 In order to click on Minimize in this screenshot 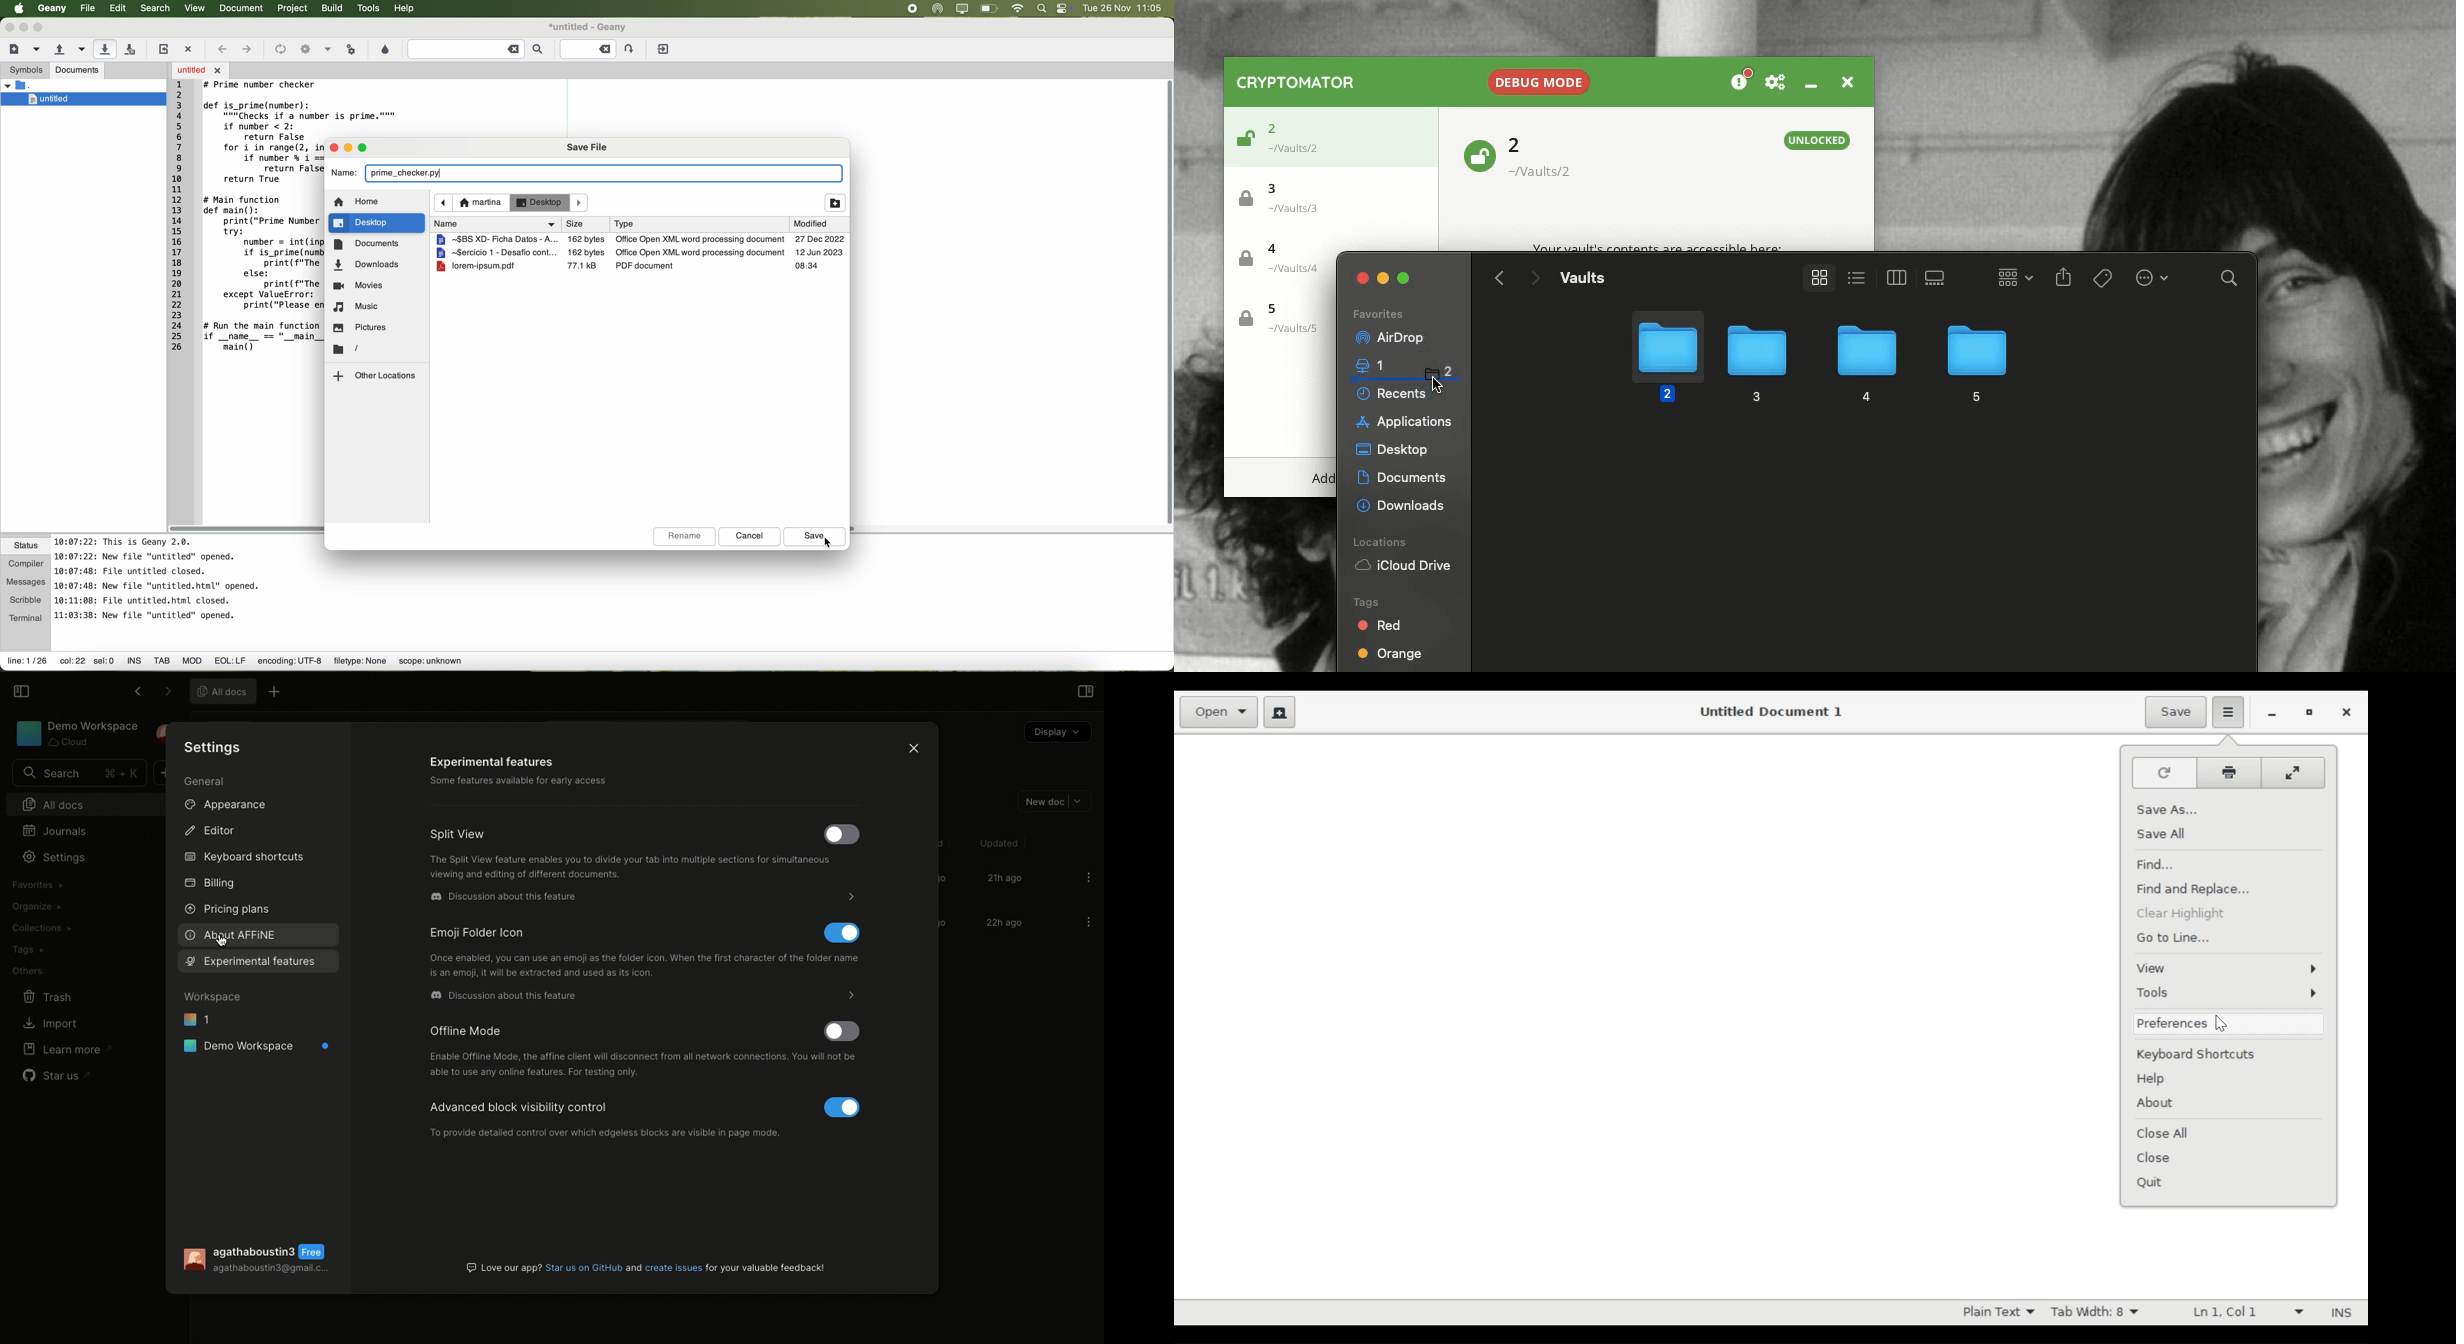, I will do `click(1810, 85)`.